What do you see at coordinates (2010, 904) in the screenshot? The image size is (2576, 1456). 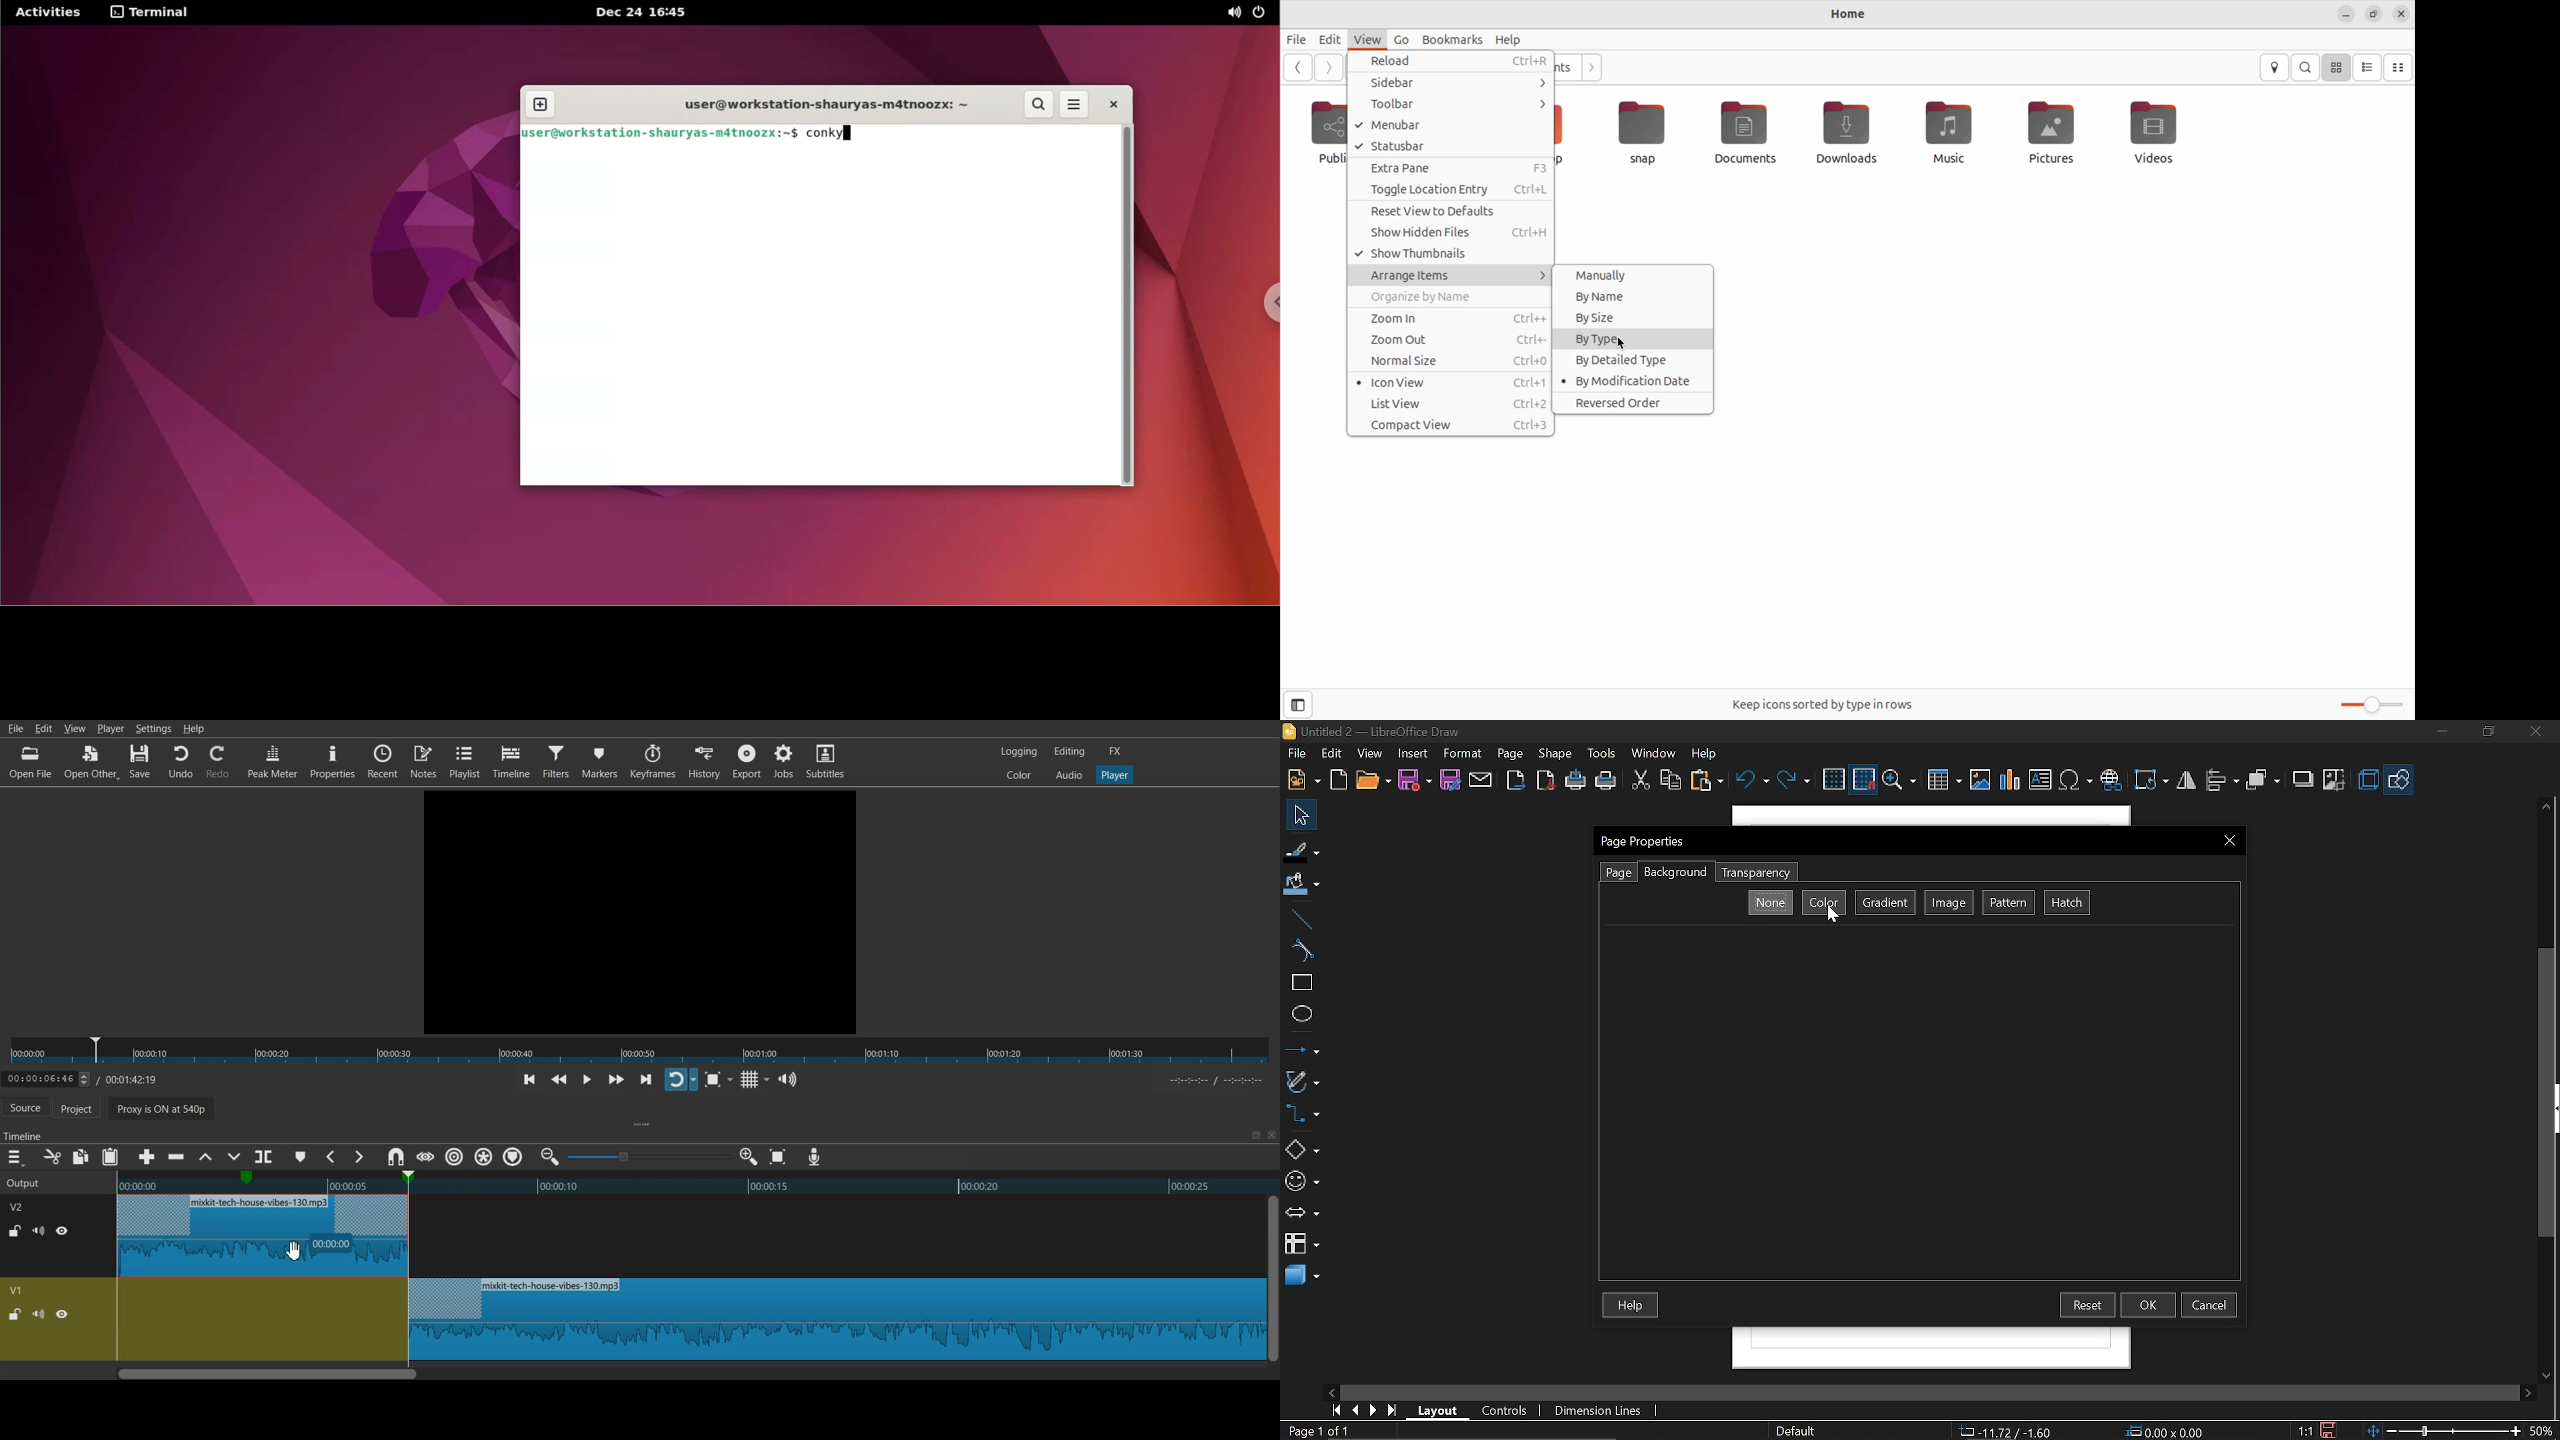 I see `Pattern` at bounding box center [2010, 904].